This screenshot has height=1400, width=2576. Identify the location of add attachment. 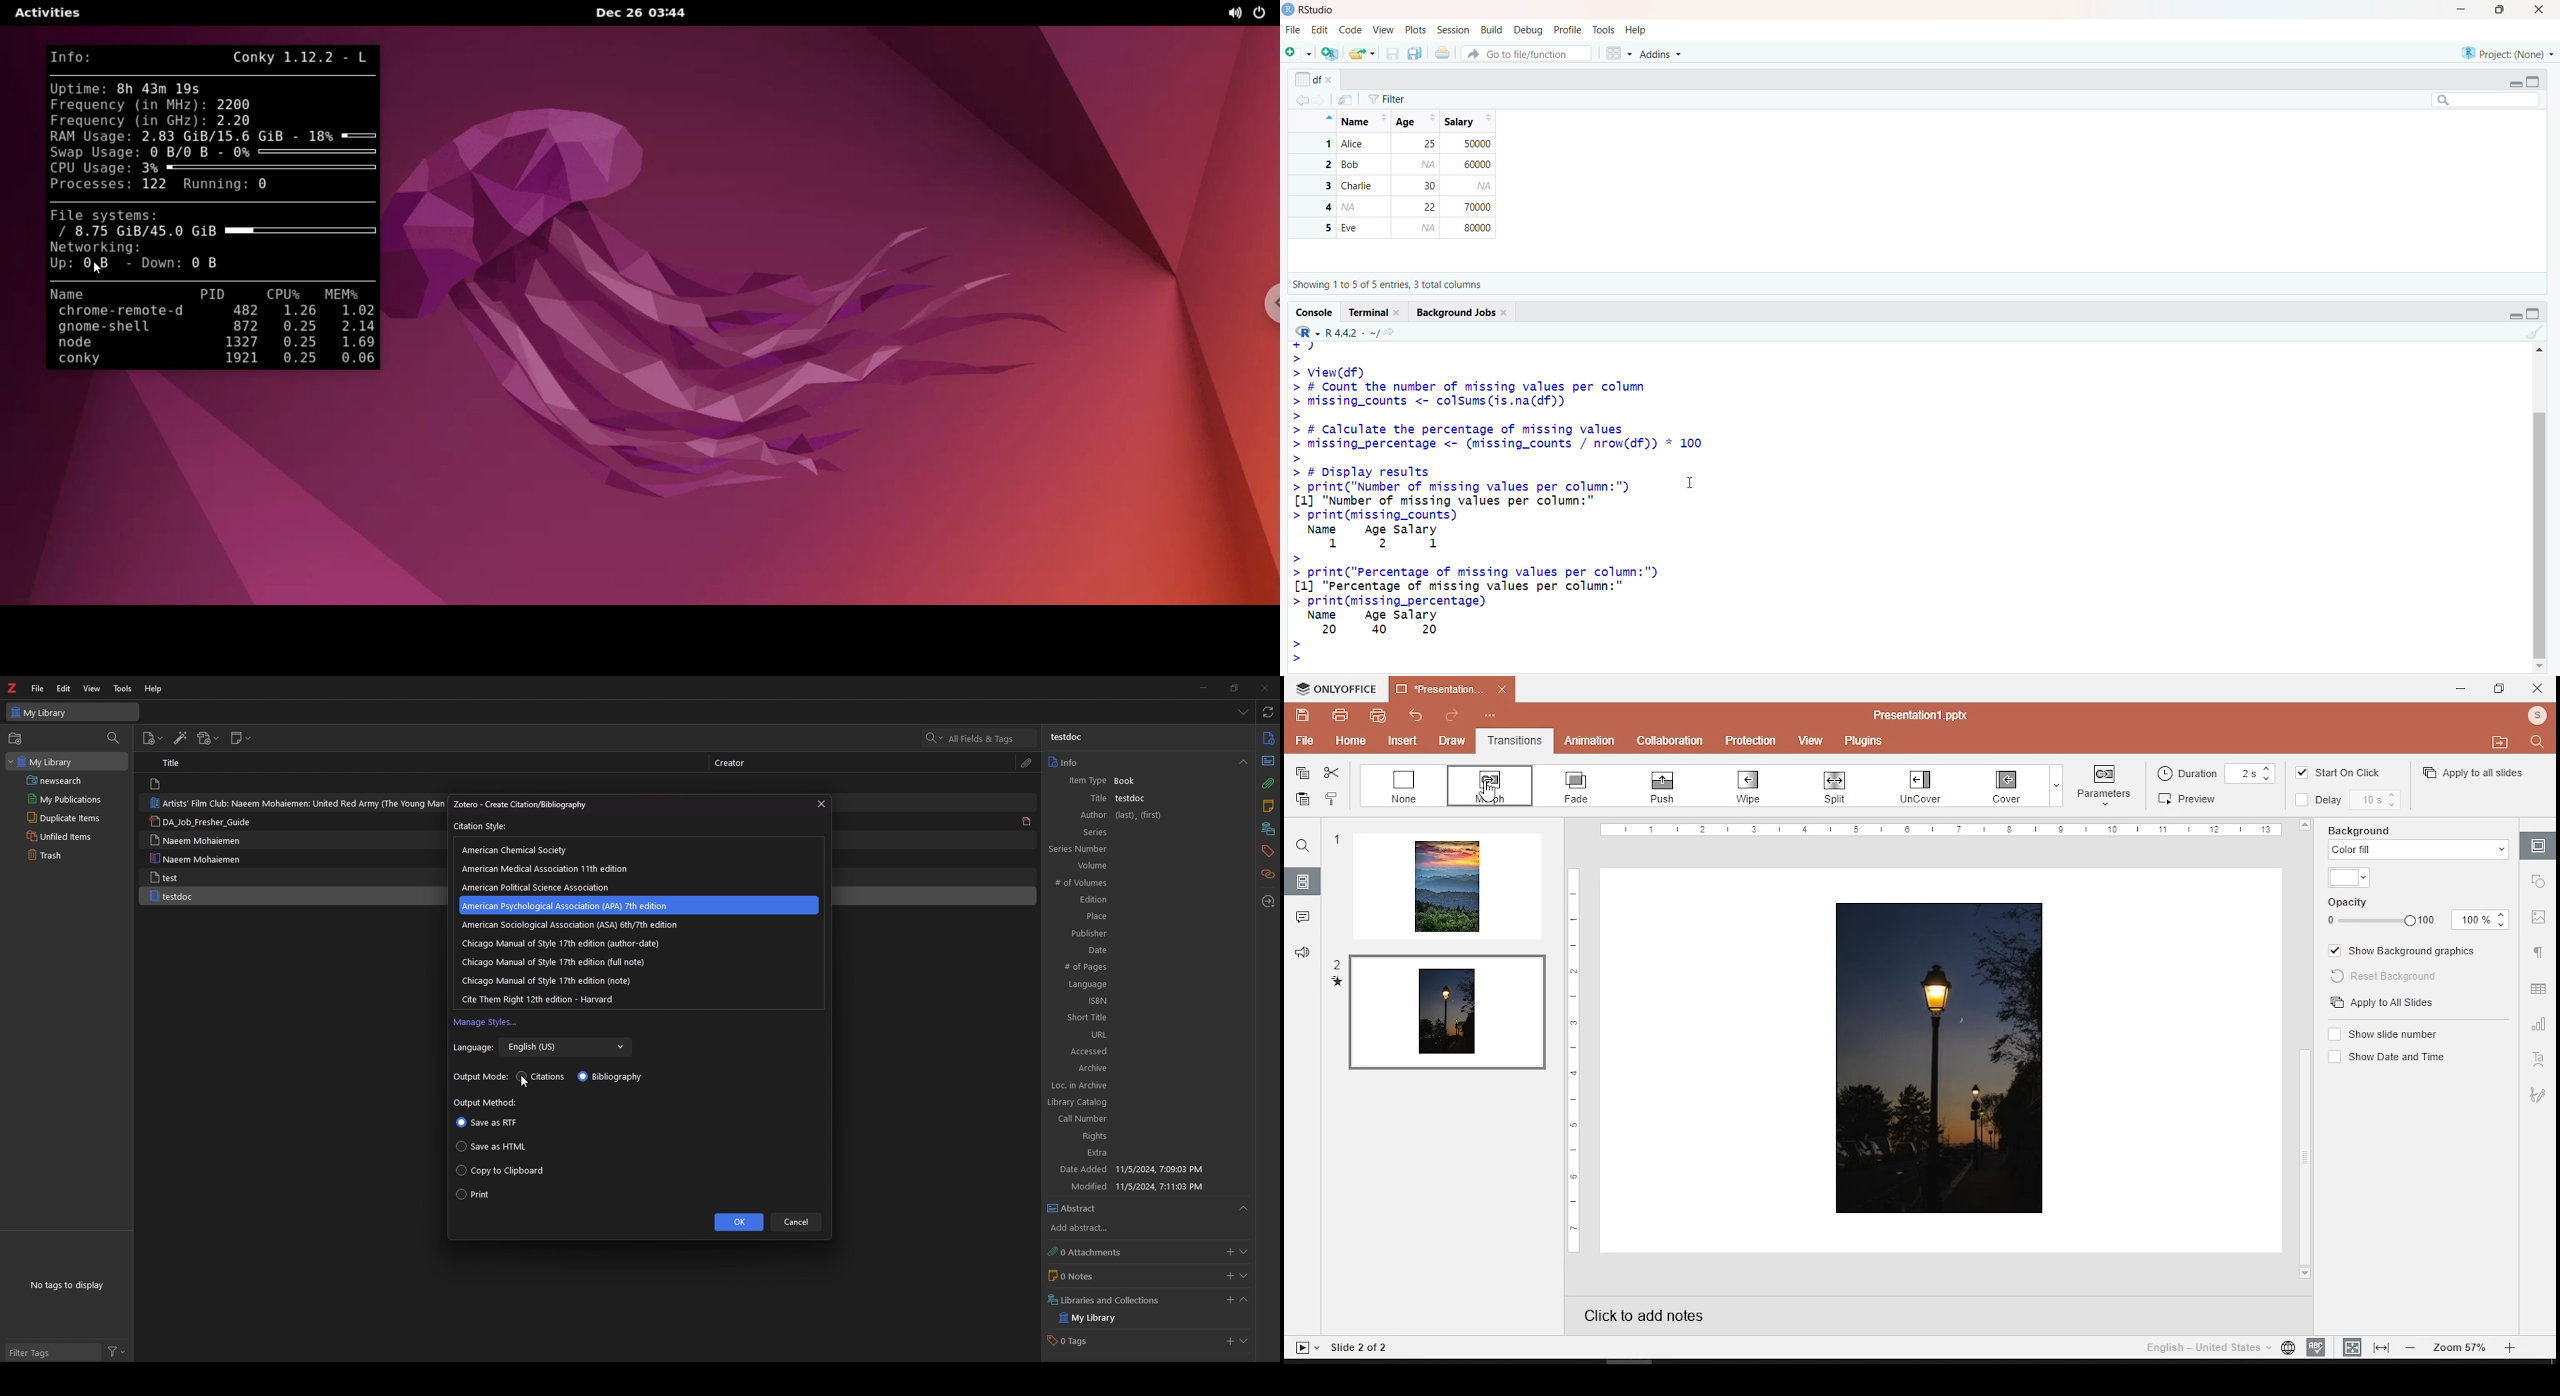
(1227, 1253).